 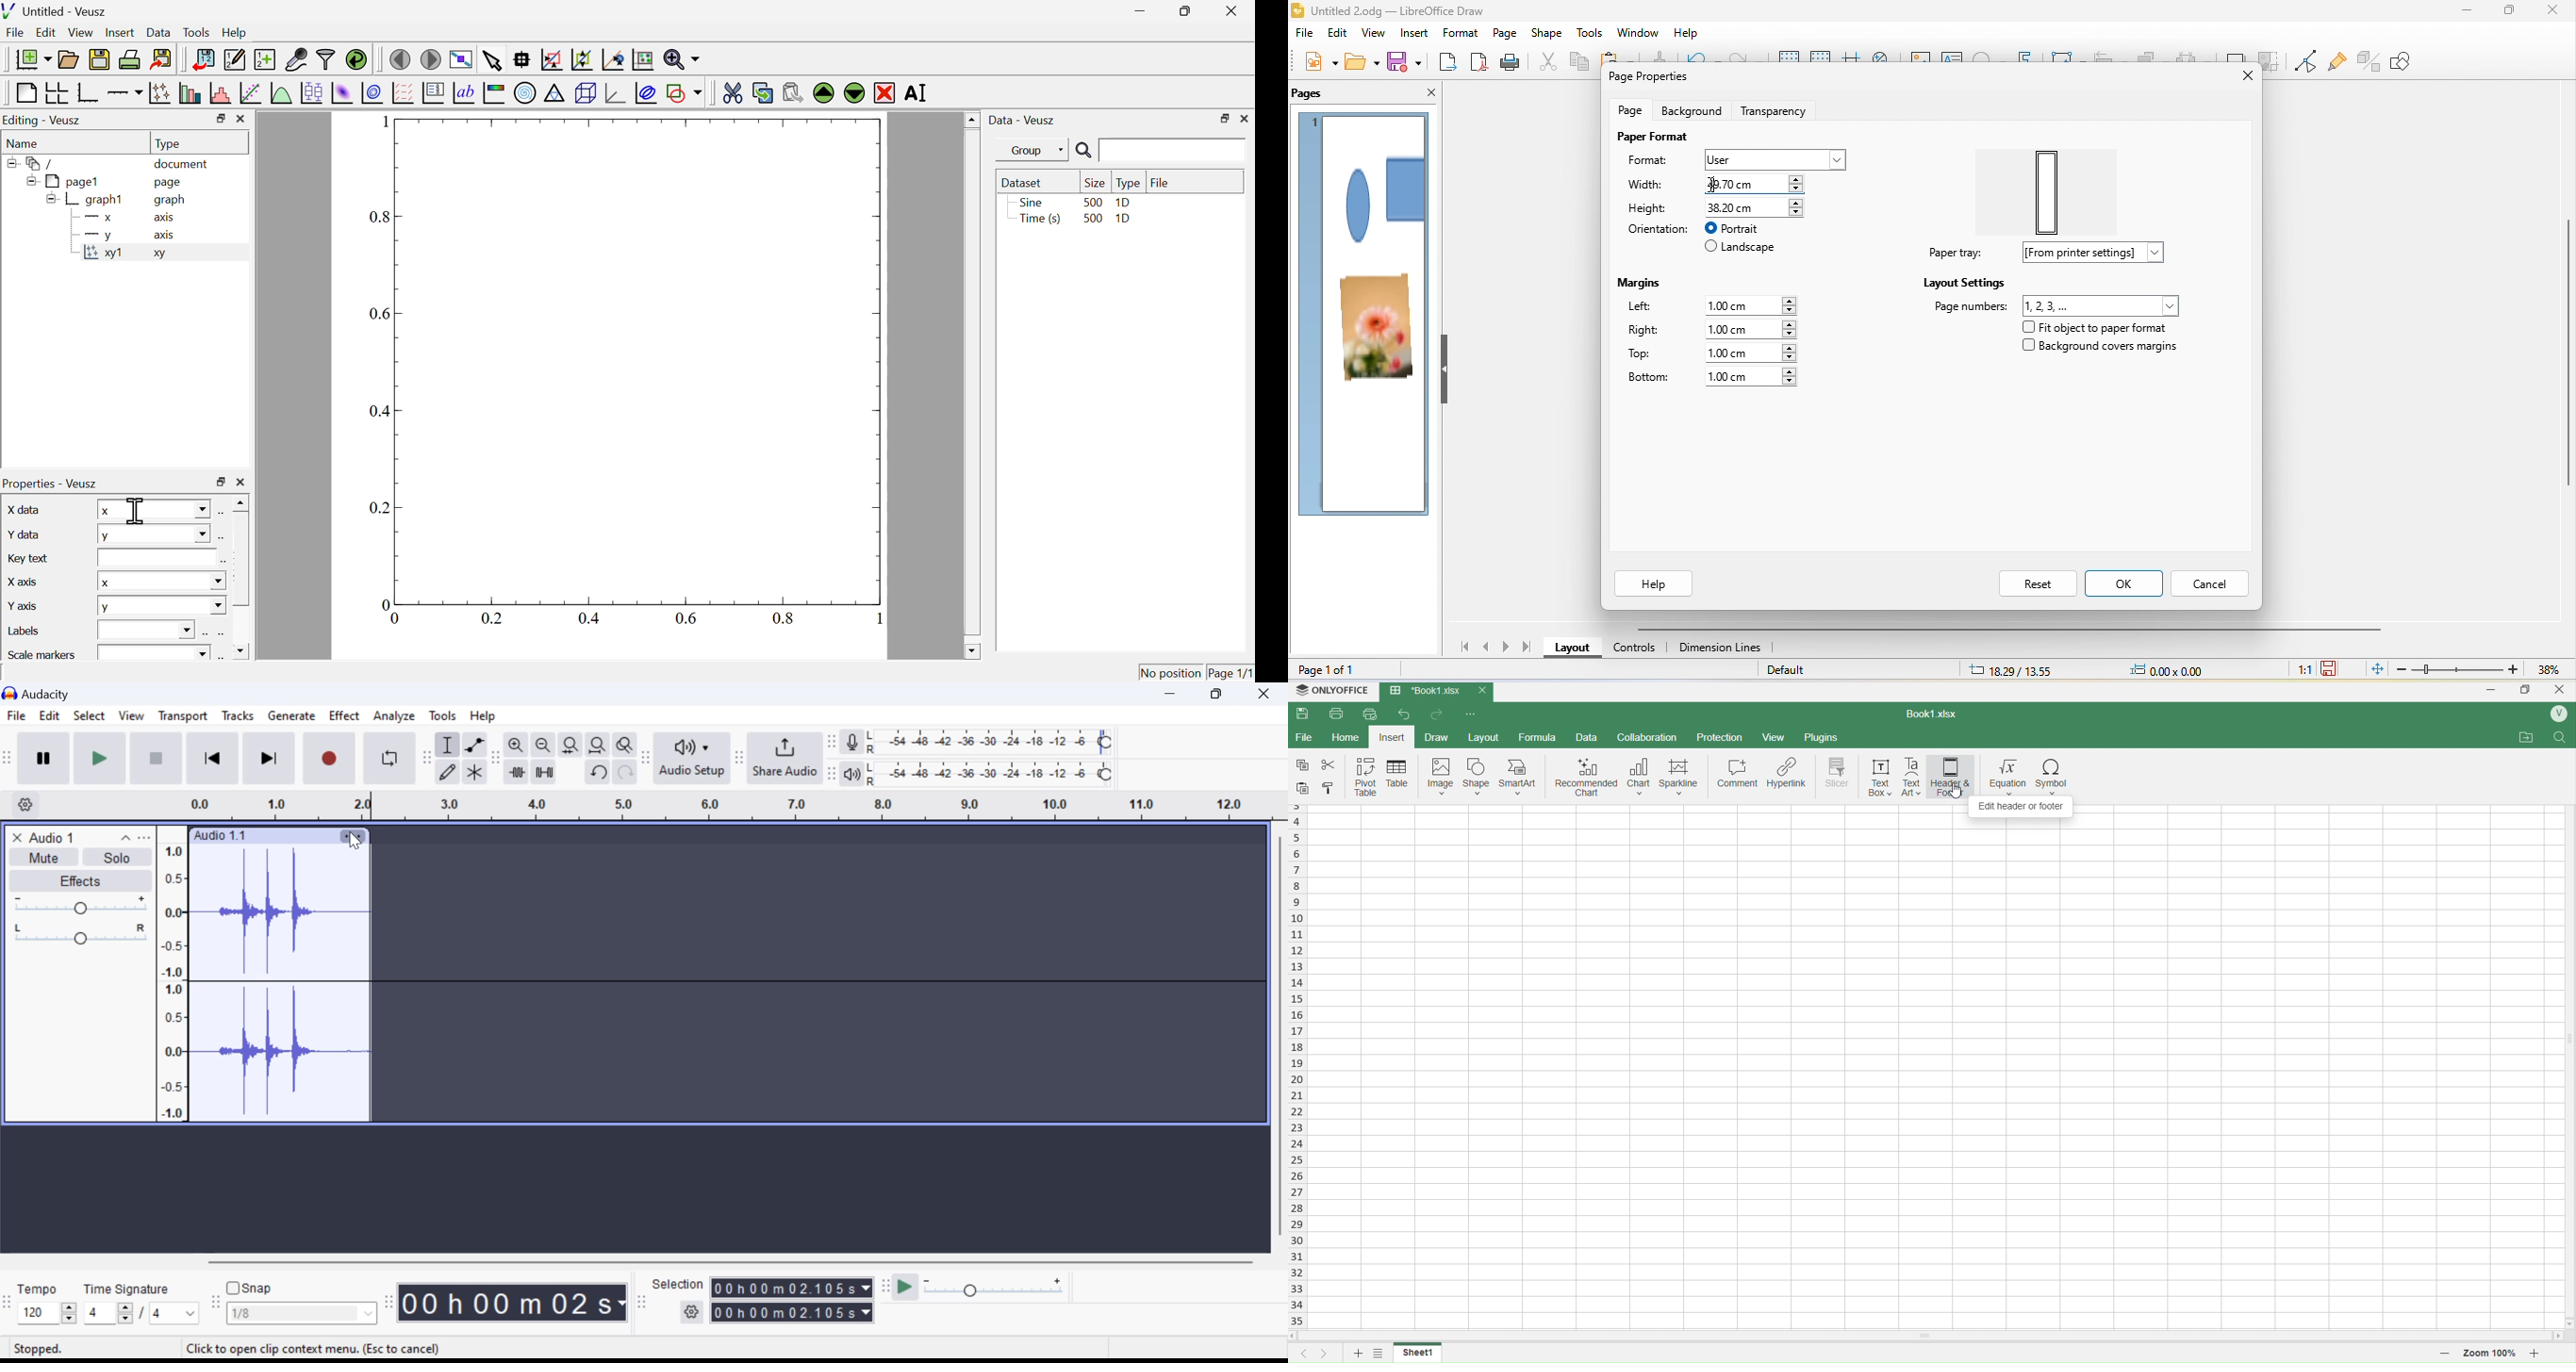 I want to click on transparency, so click(x=1774, y=107).